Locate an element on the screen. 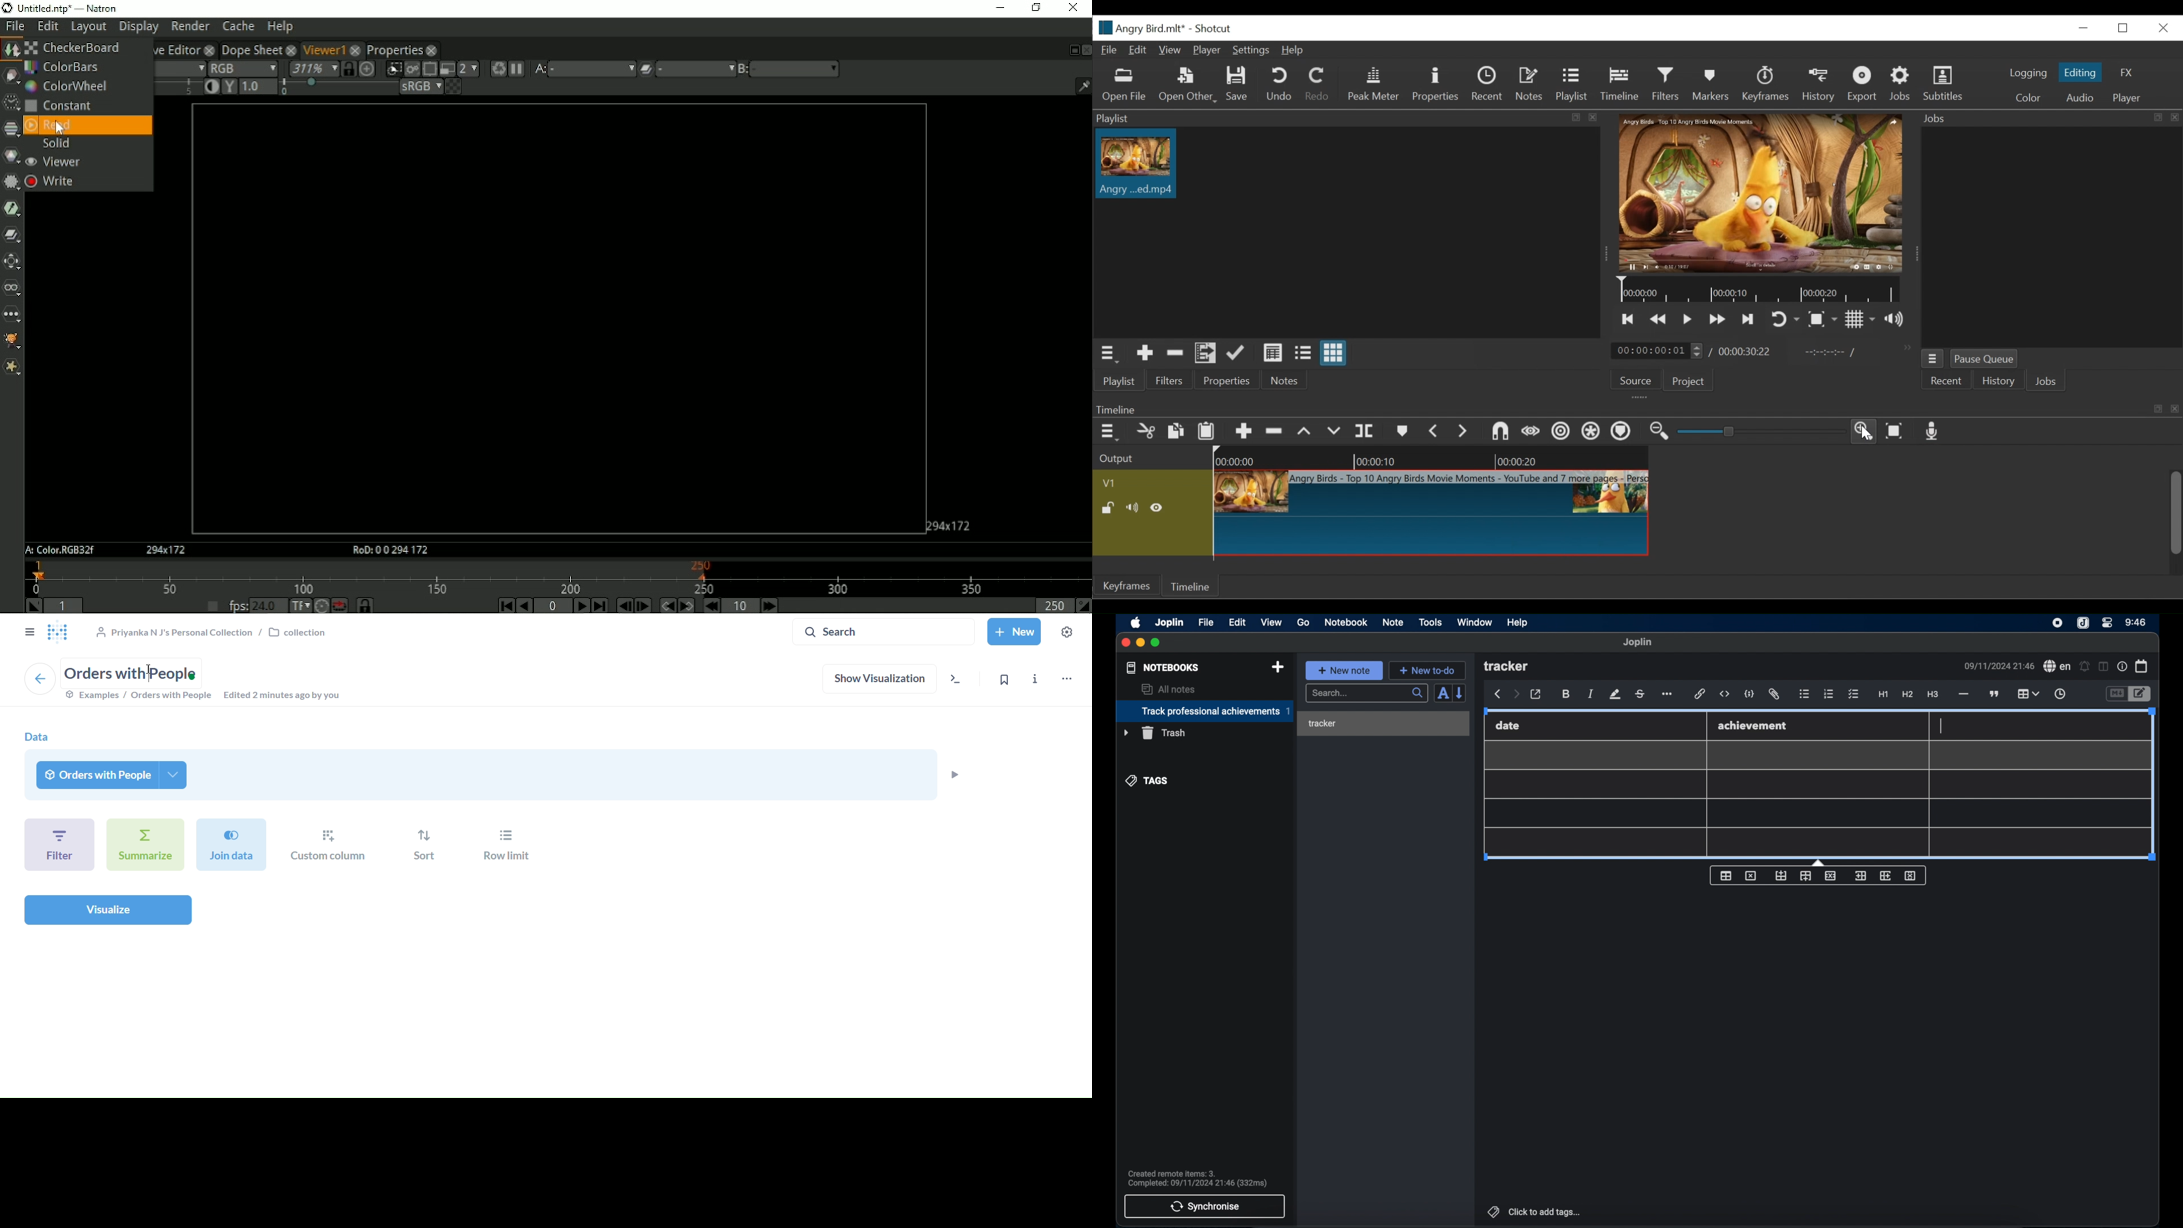  date and time is located at coordinates (1999, 666).